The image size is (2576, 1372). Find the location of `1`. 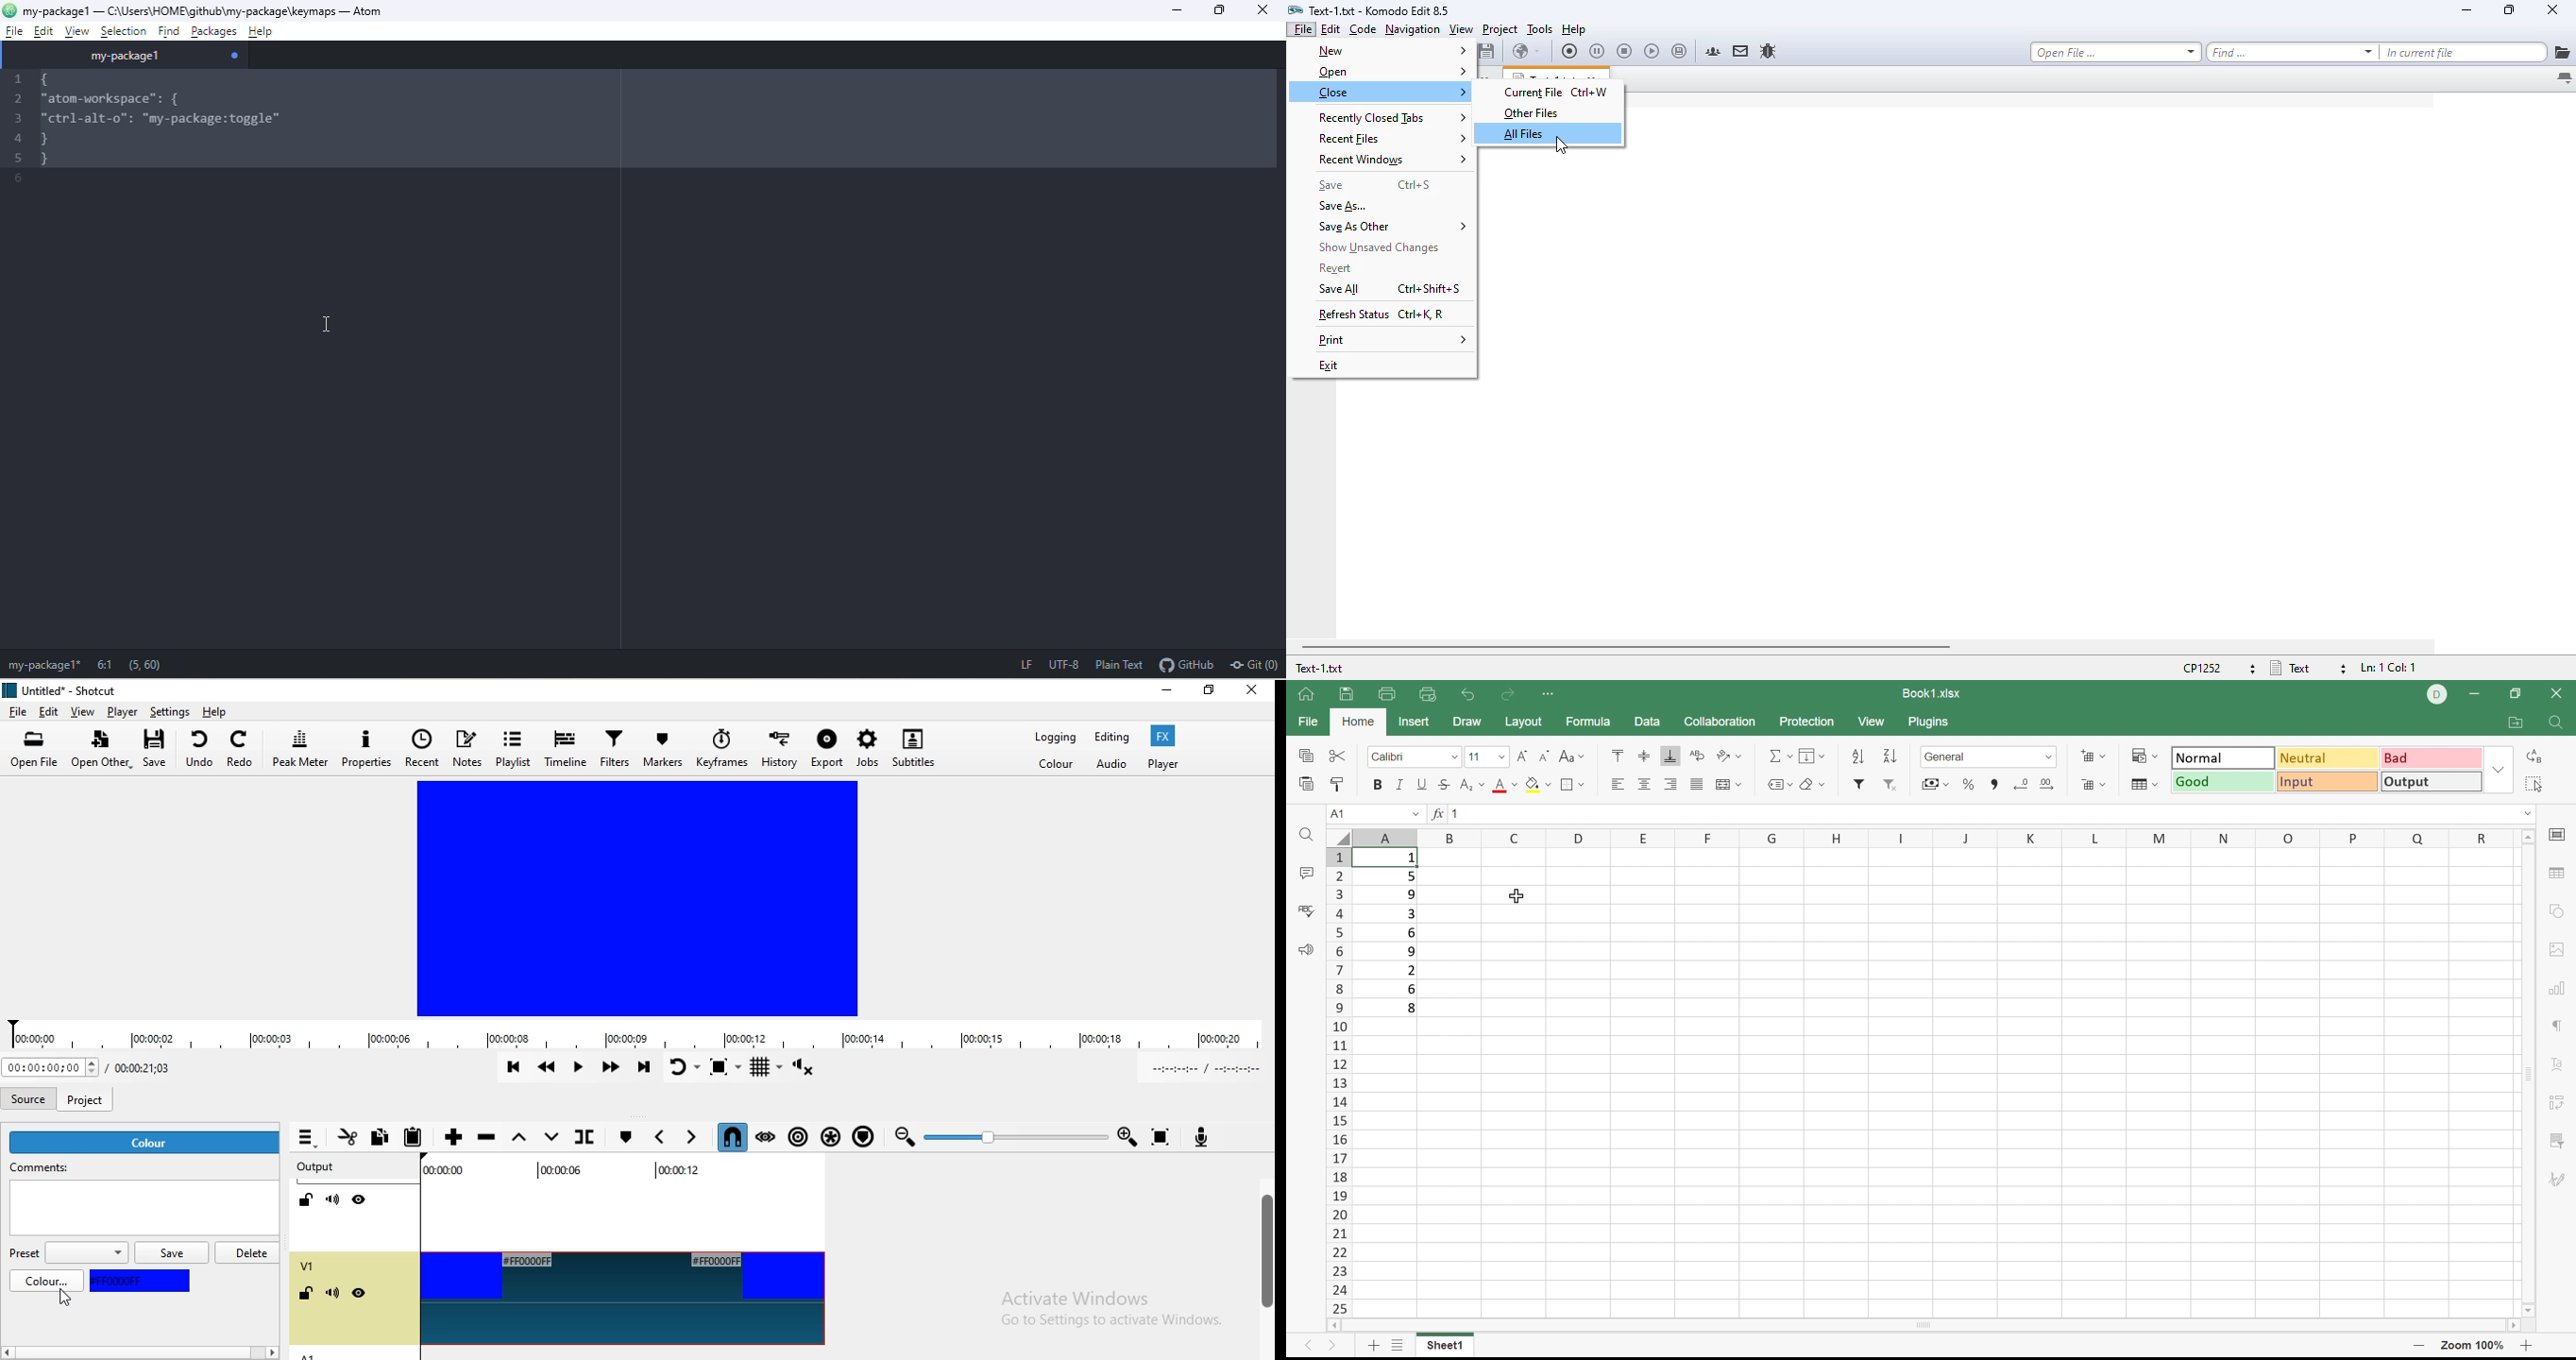

1 is located at coordinates (1455, 813).